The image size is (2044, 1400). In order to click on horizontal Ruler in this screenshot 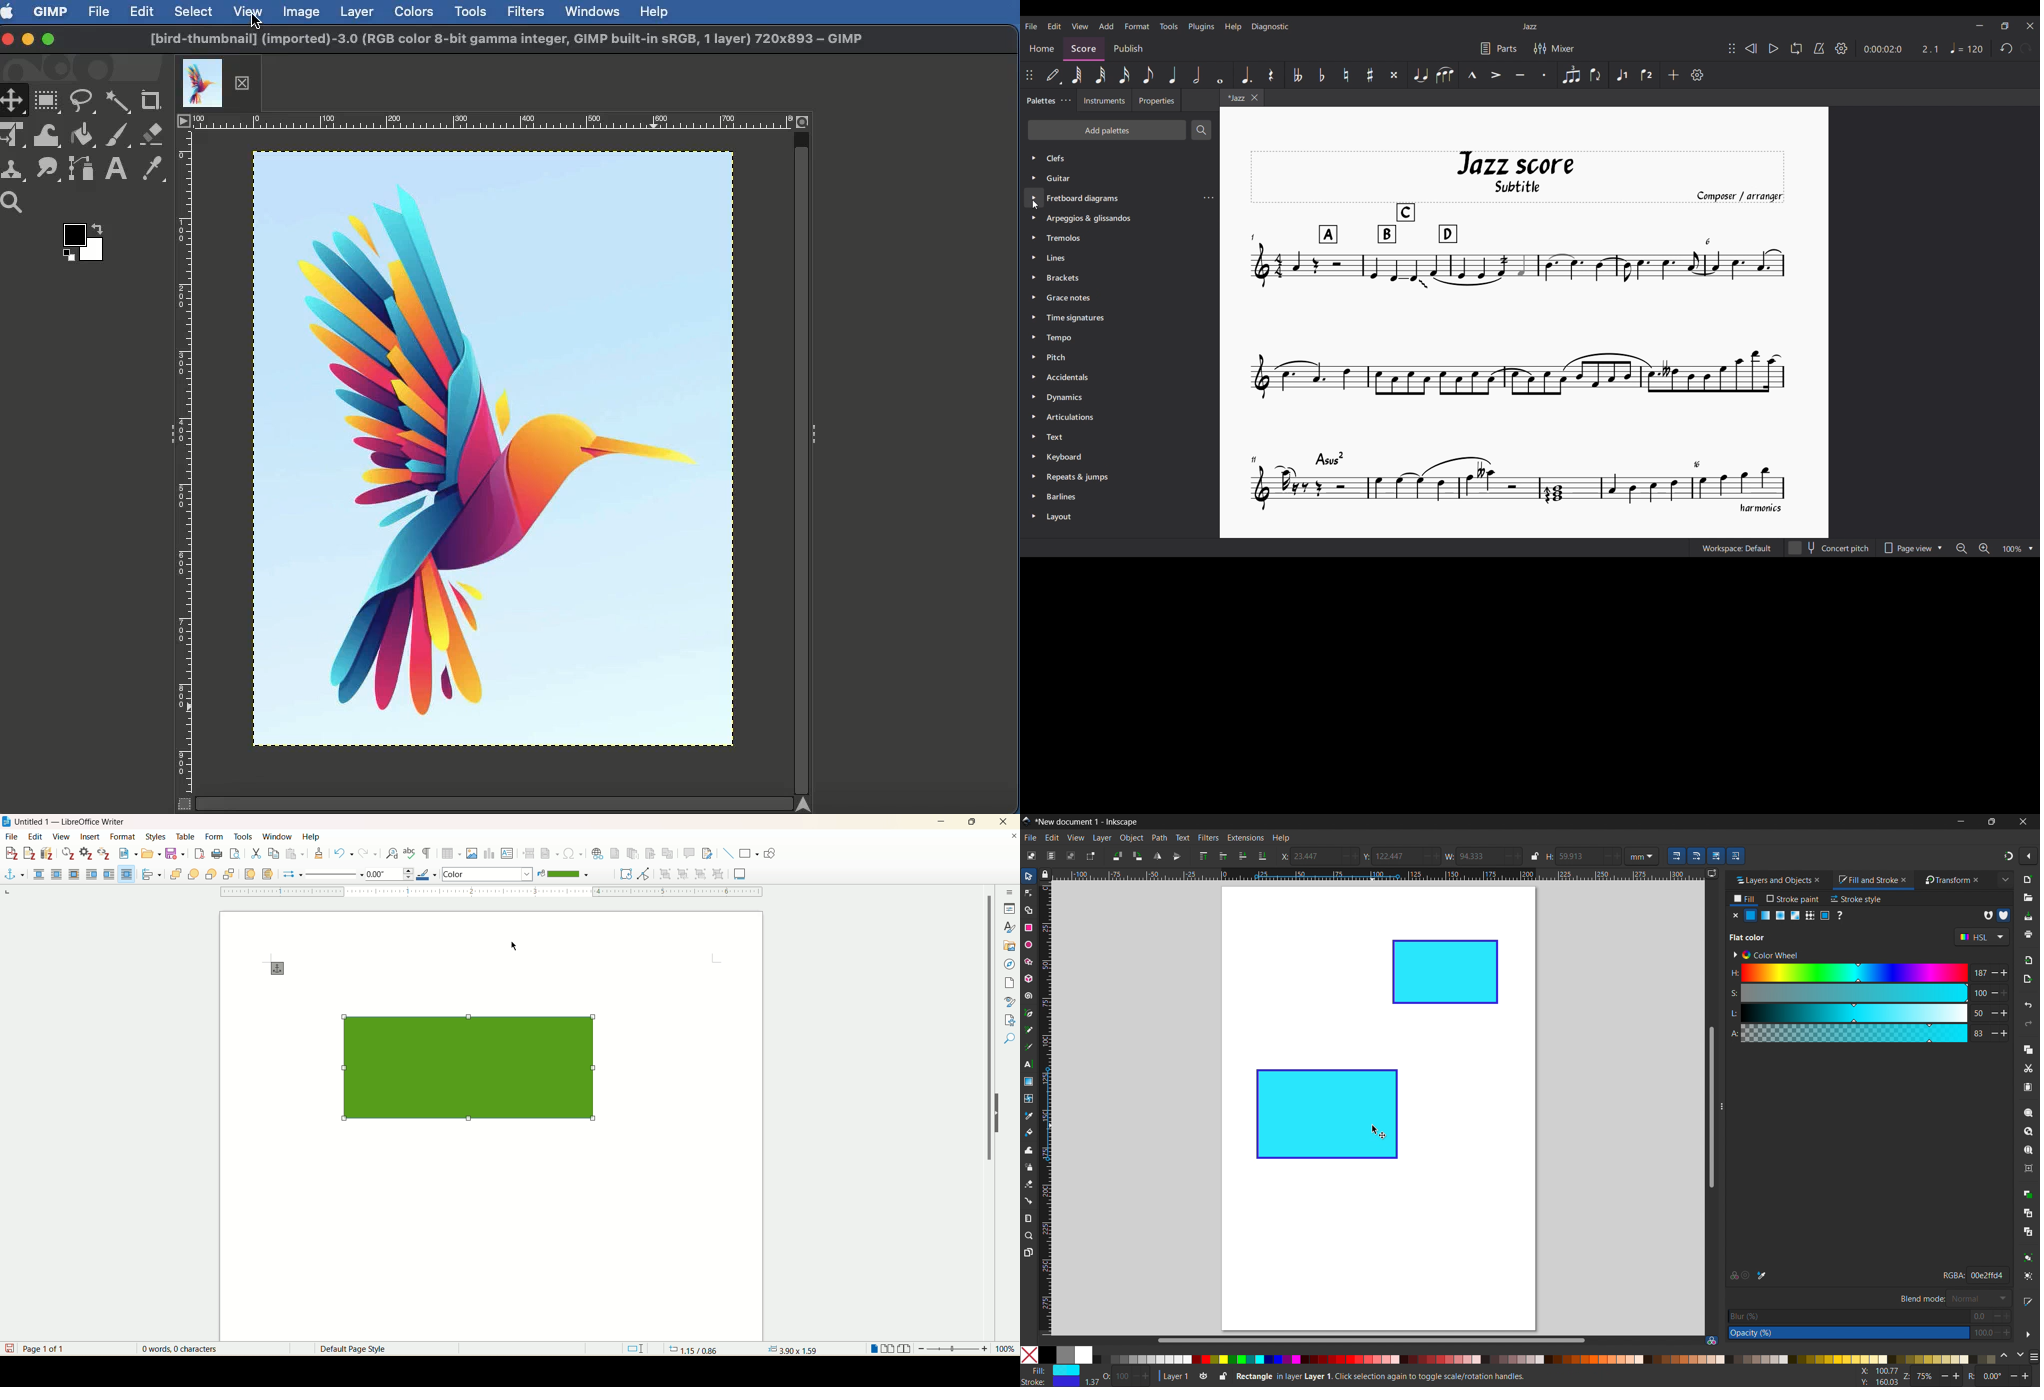, I will do `click(492, 121)`.